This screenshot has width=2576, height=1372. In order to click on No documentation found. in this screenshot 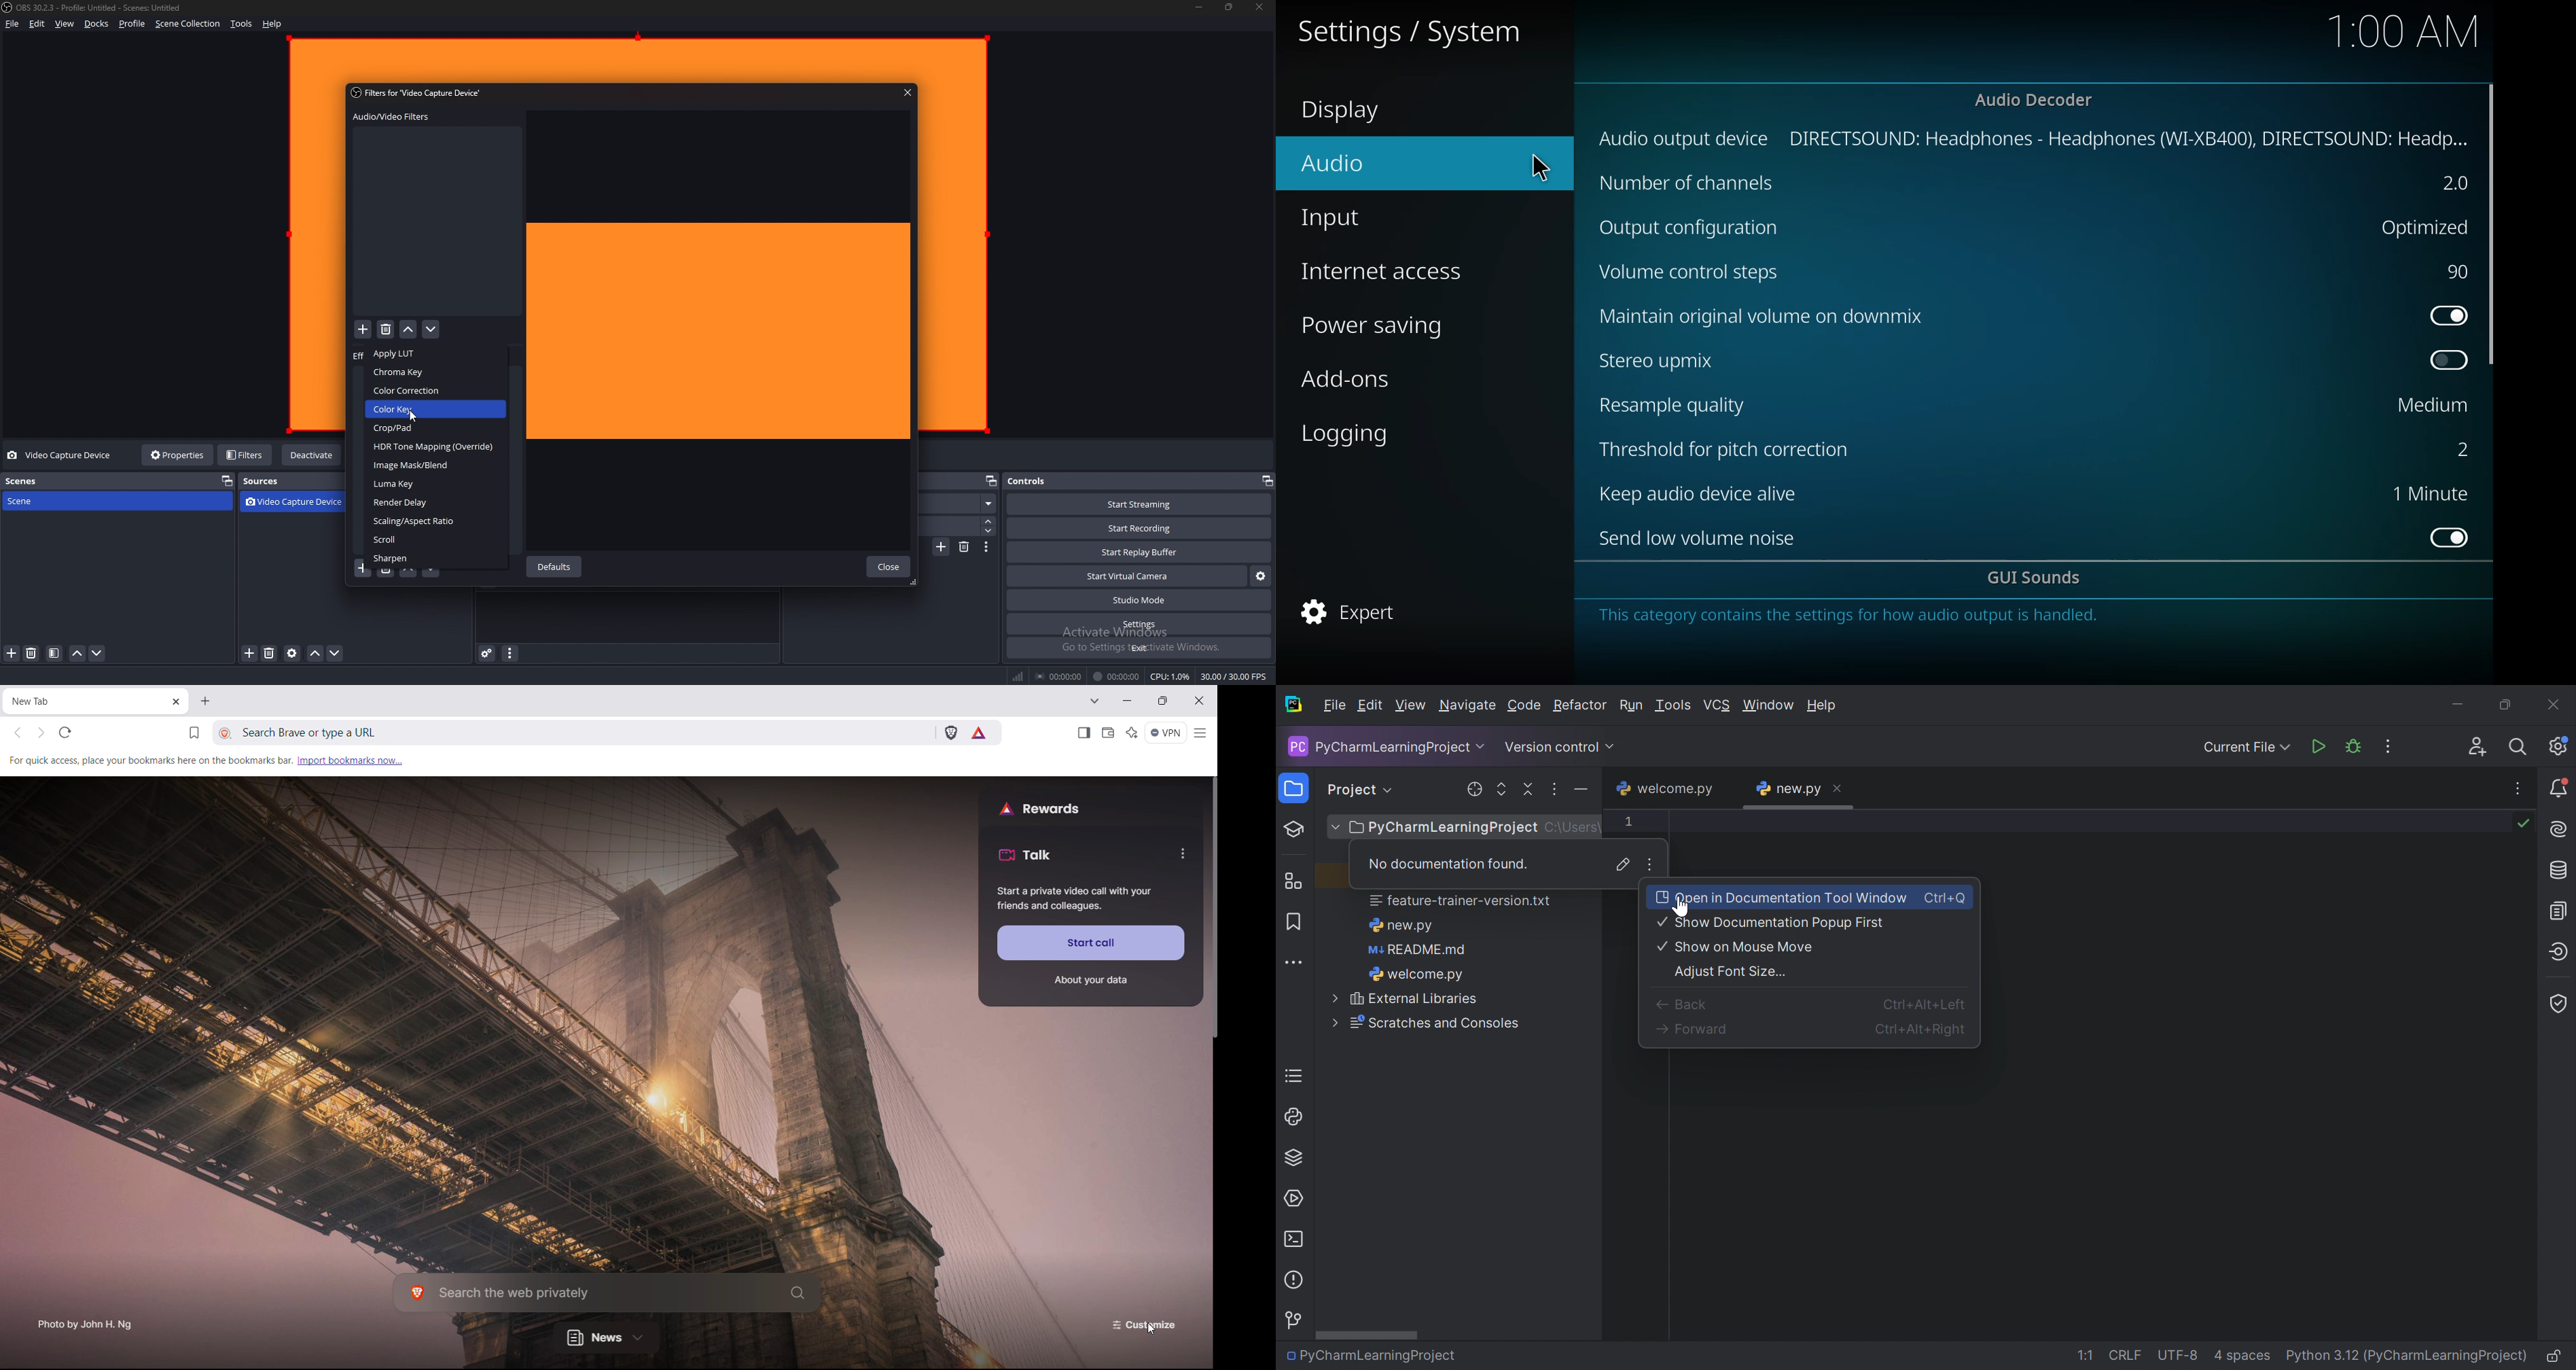, I will do `click(1445, 863)`.